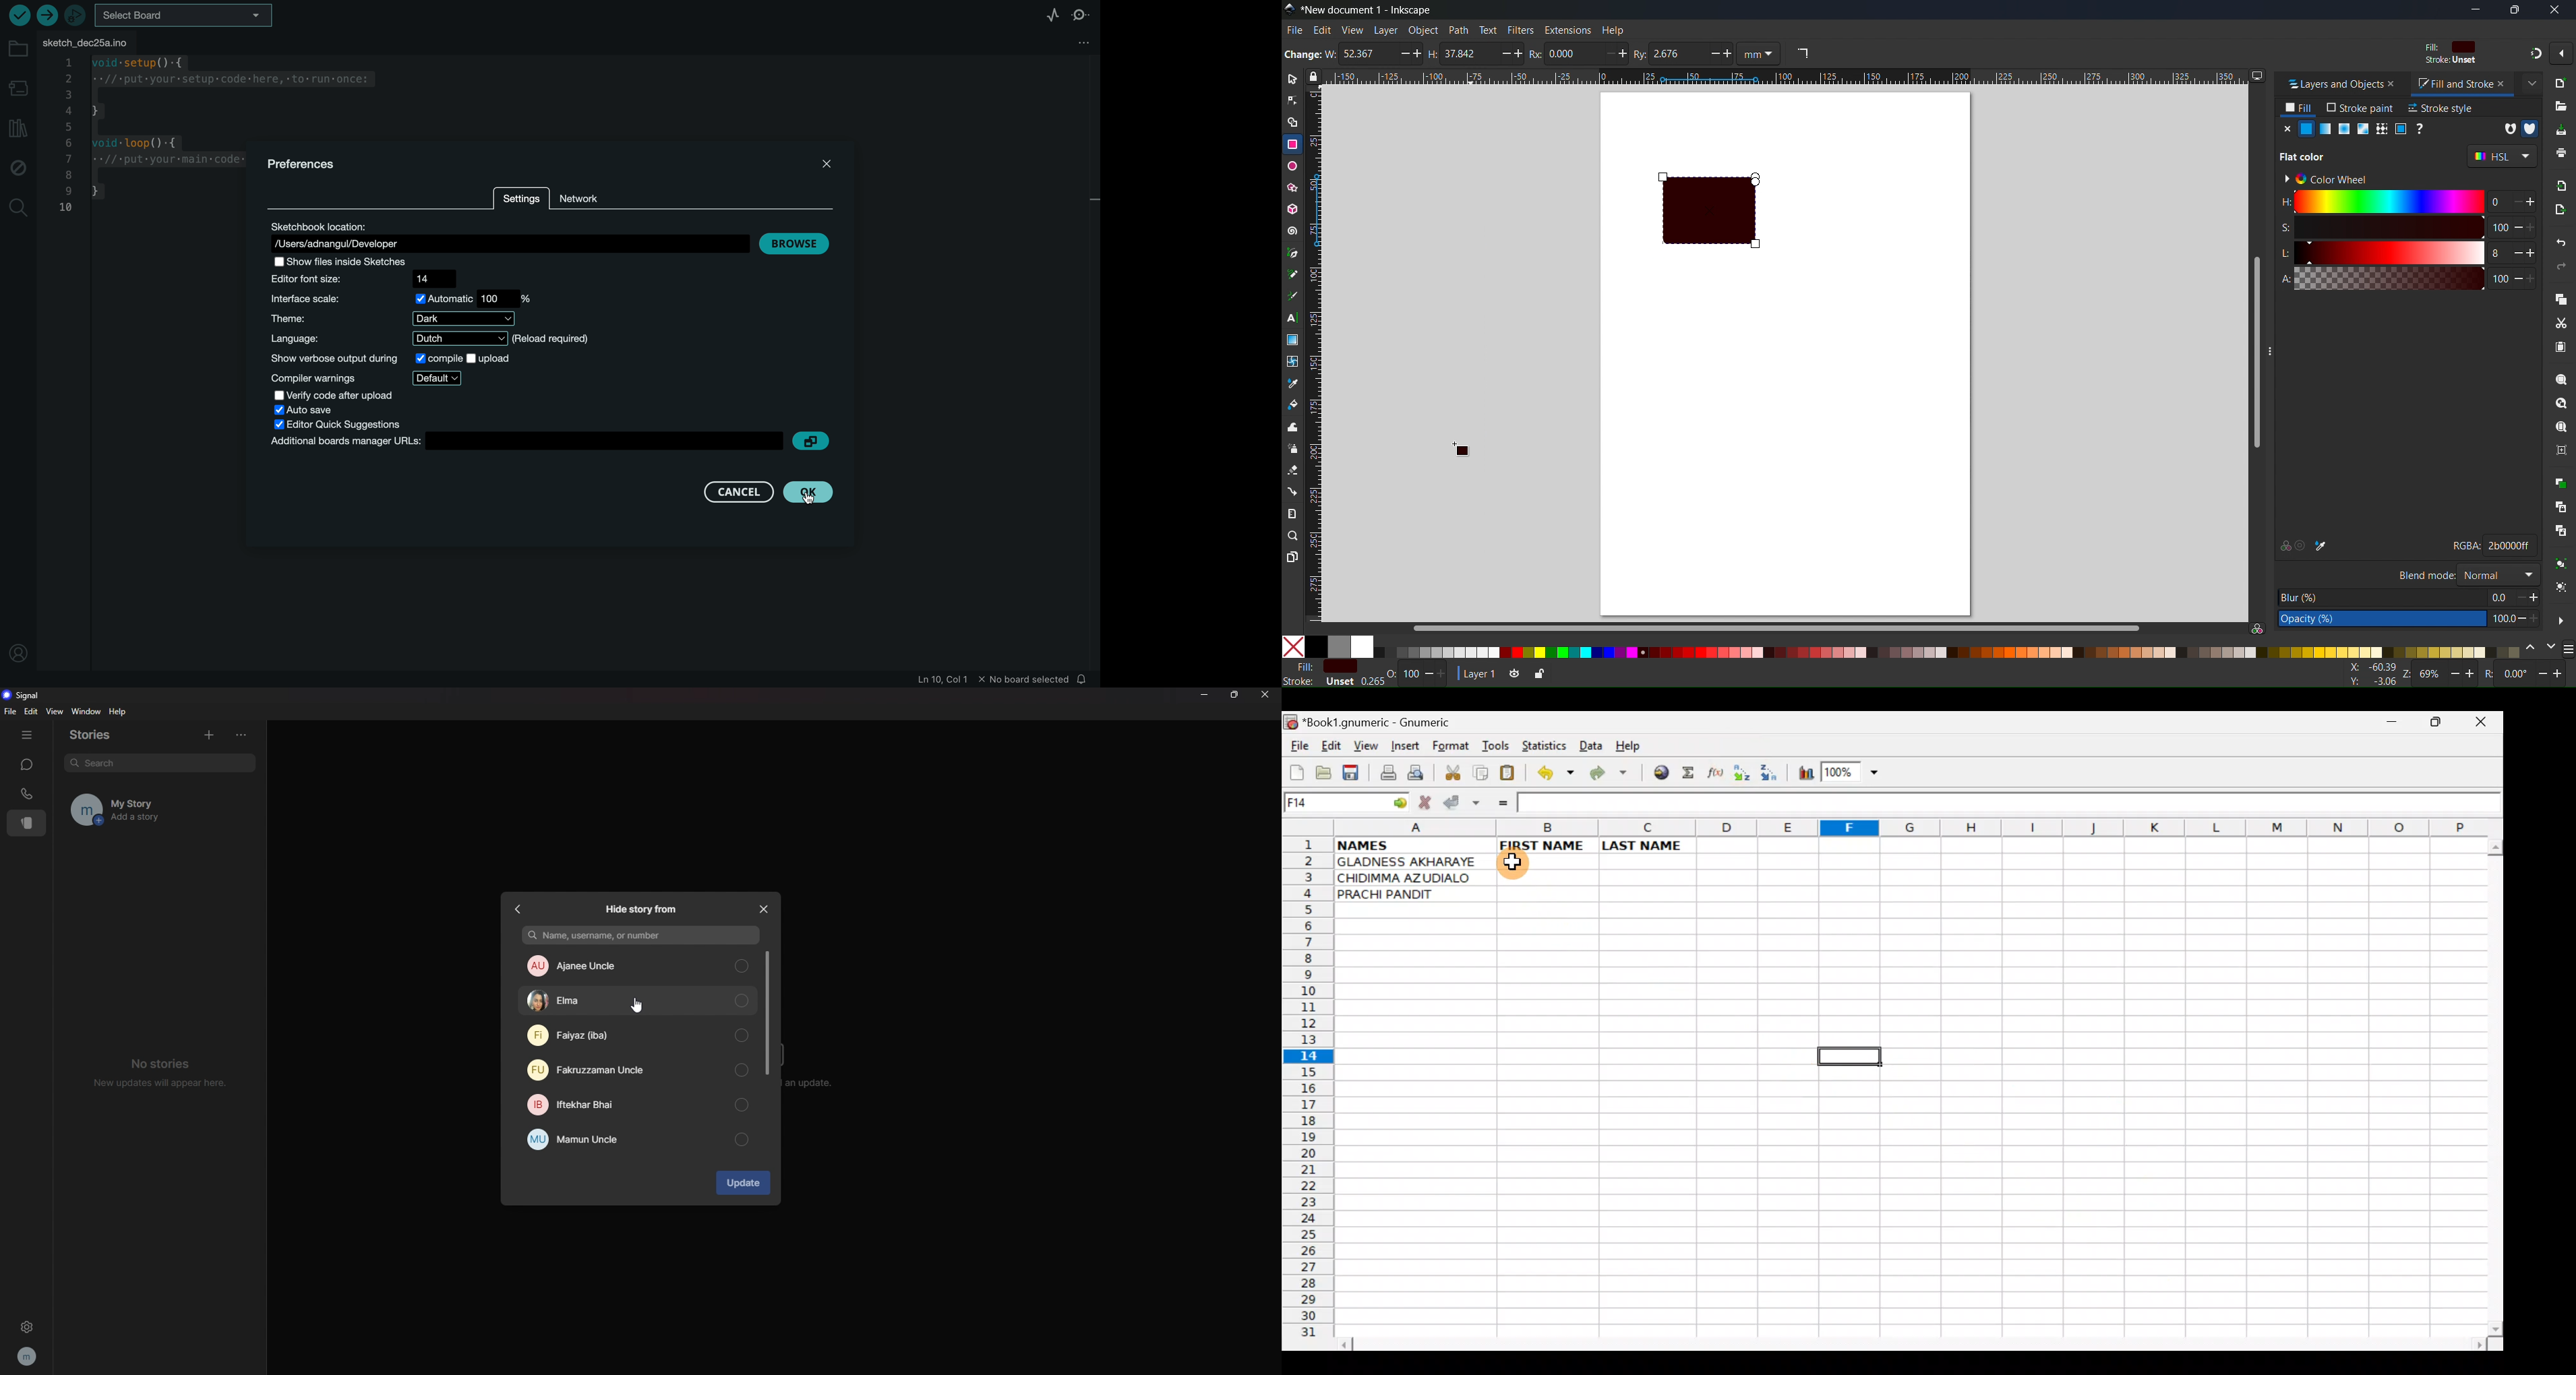 The height and width of the screenshot is (1400, 2576). I want to click on Rx:, so click(1538, 54).